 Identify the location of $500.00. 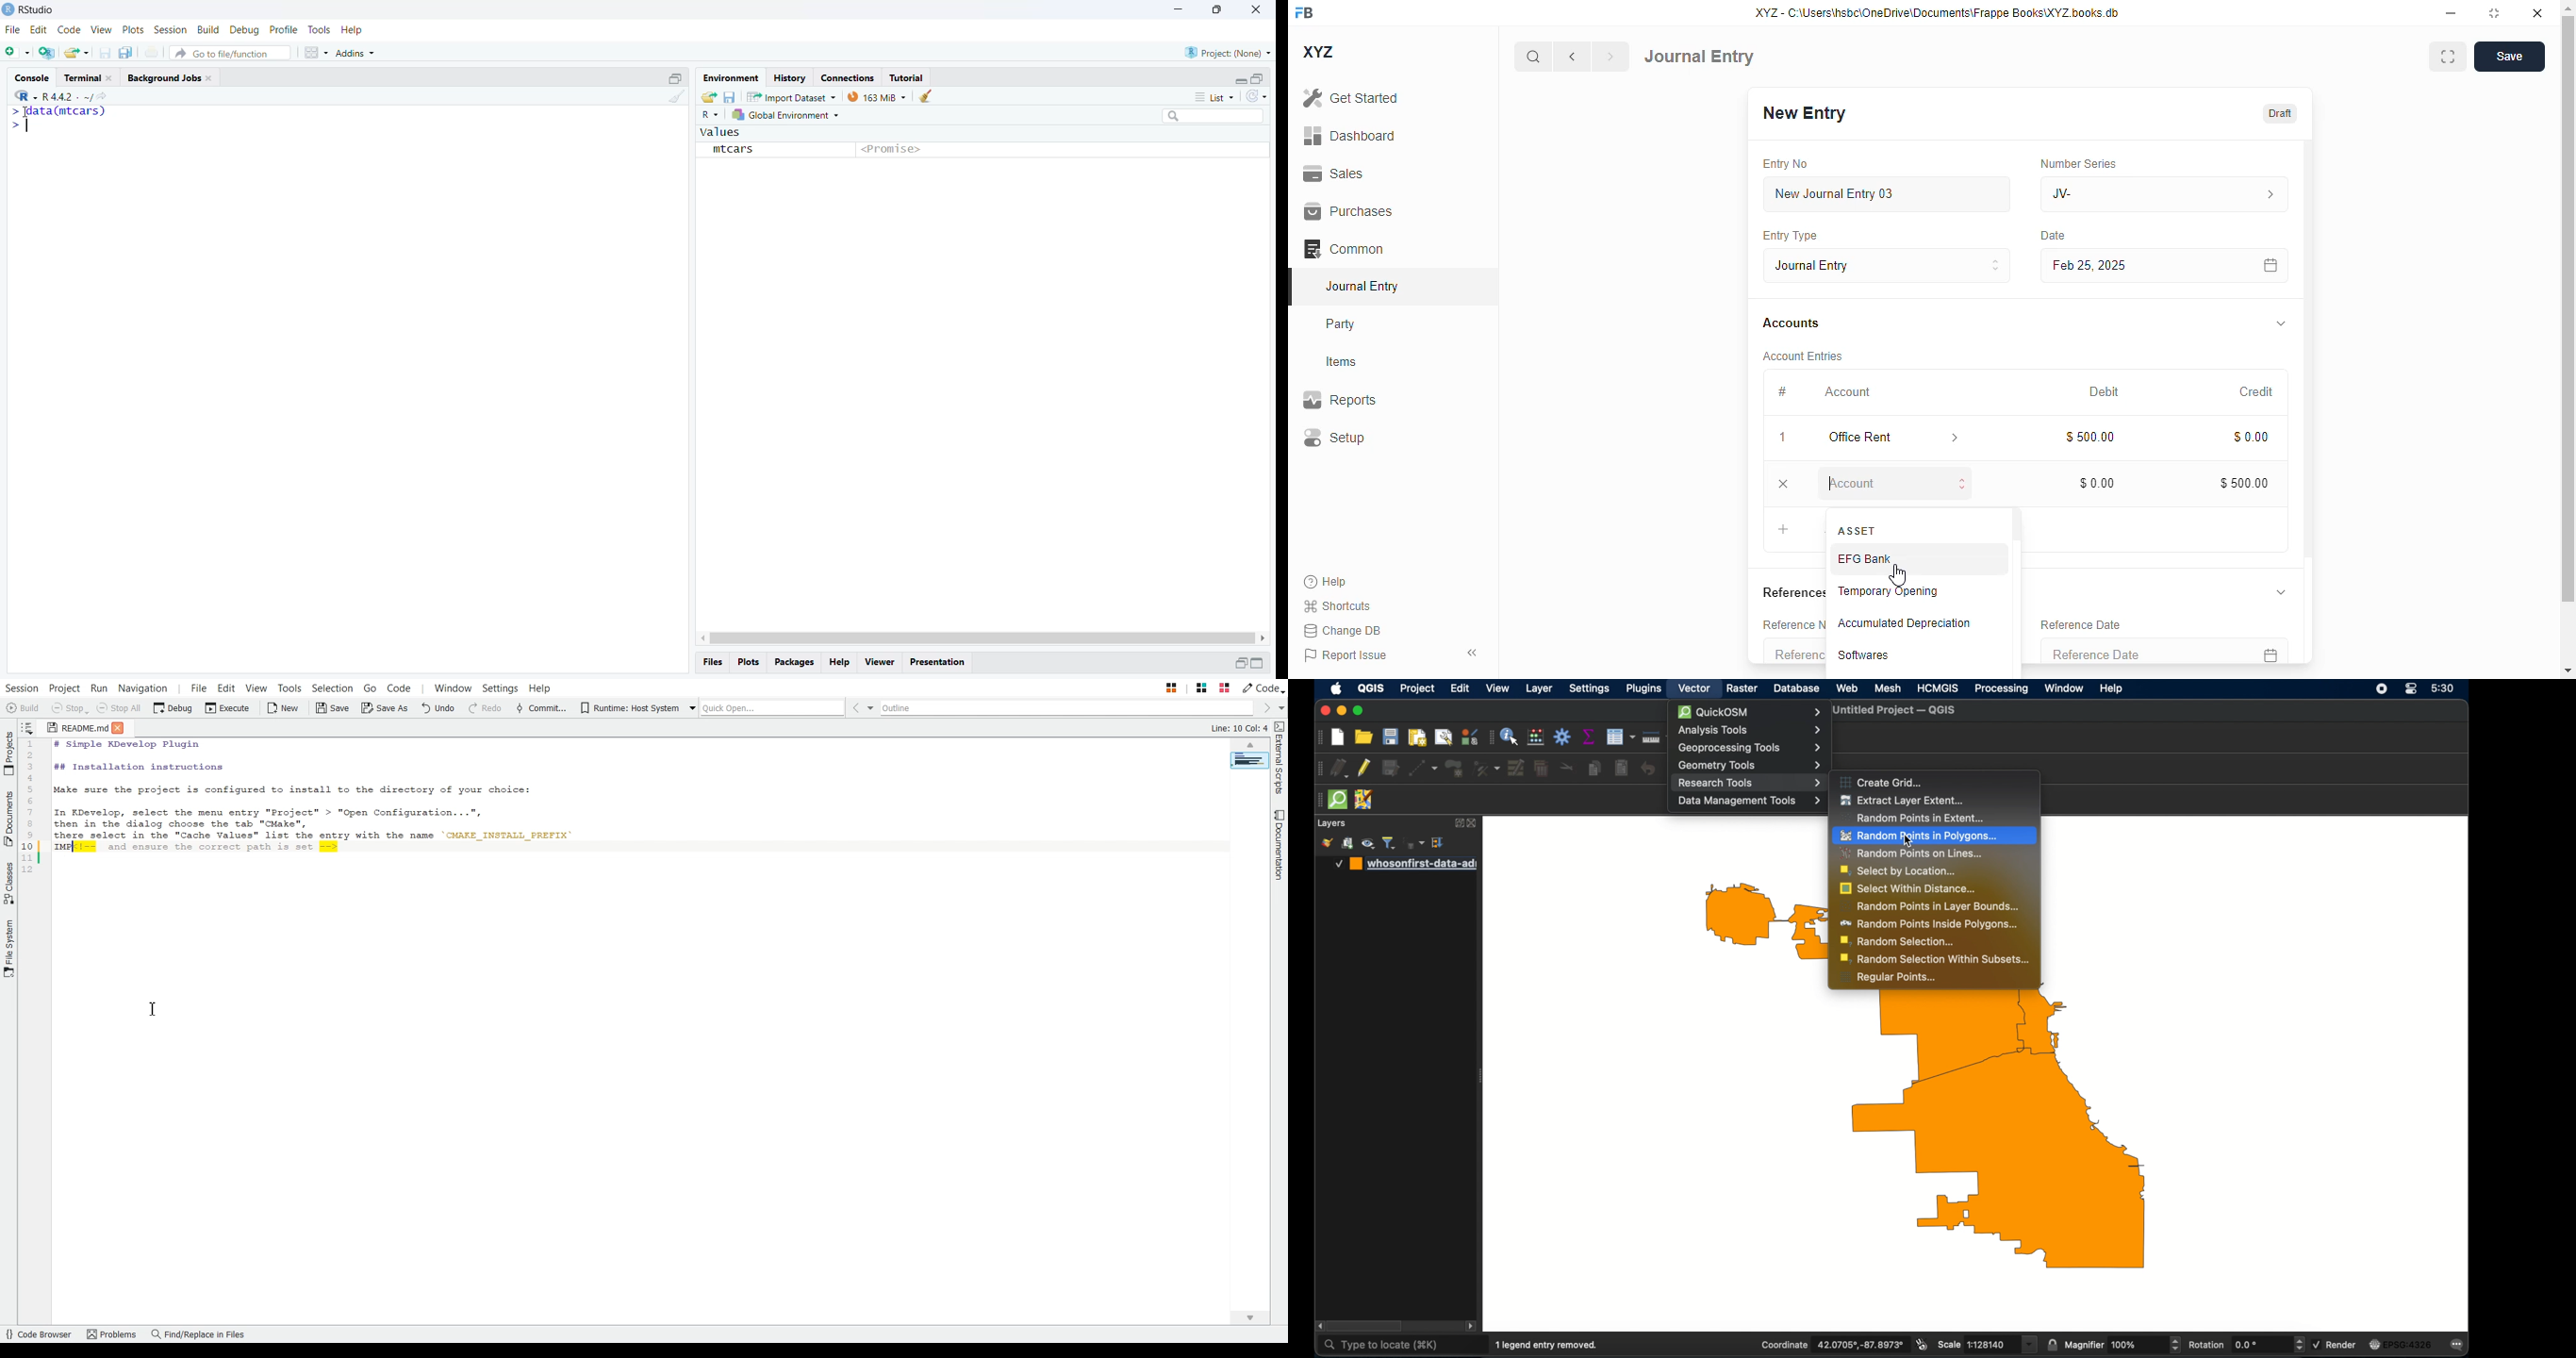
(2090, 436).